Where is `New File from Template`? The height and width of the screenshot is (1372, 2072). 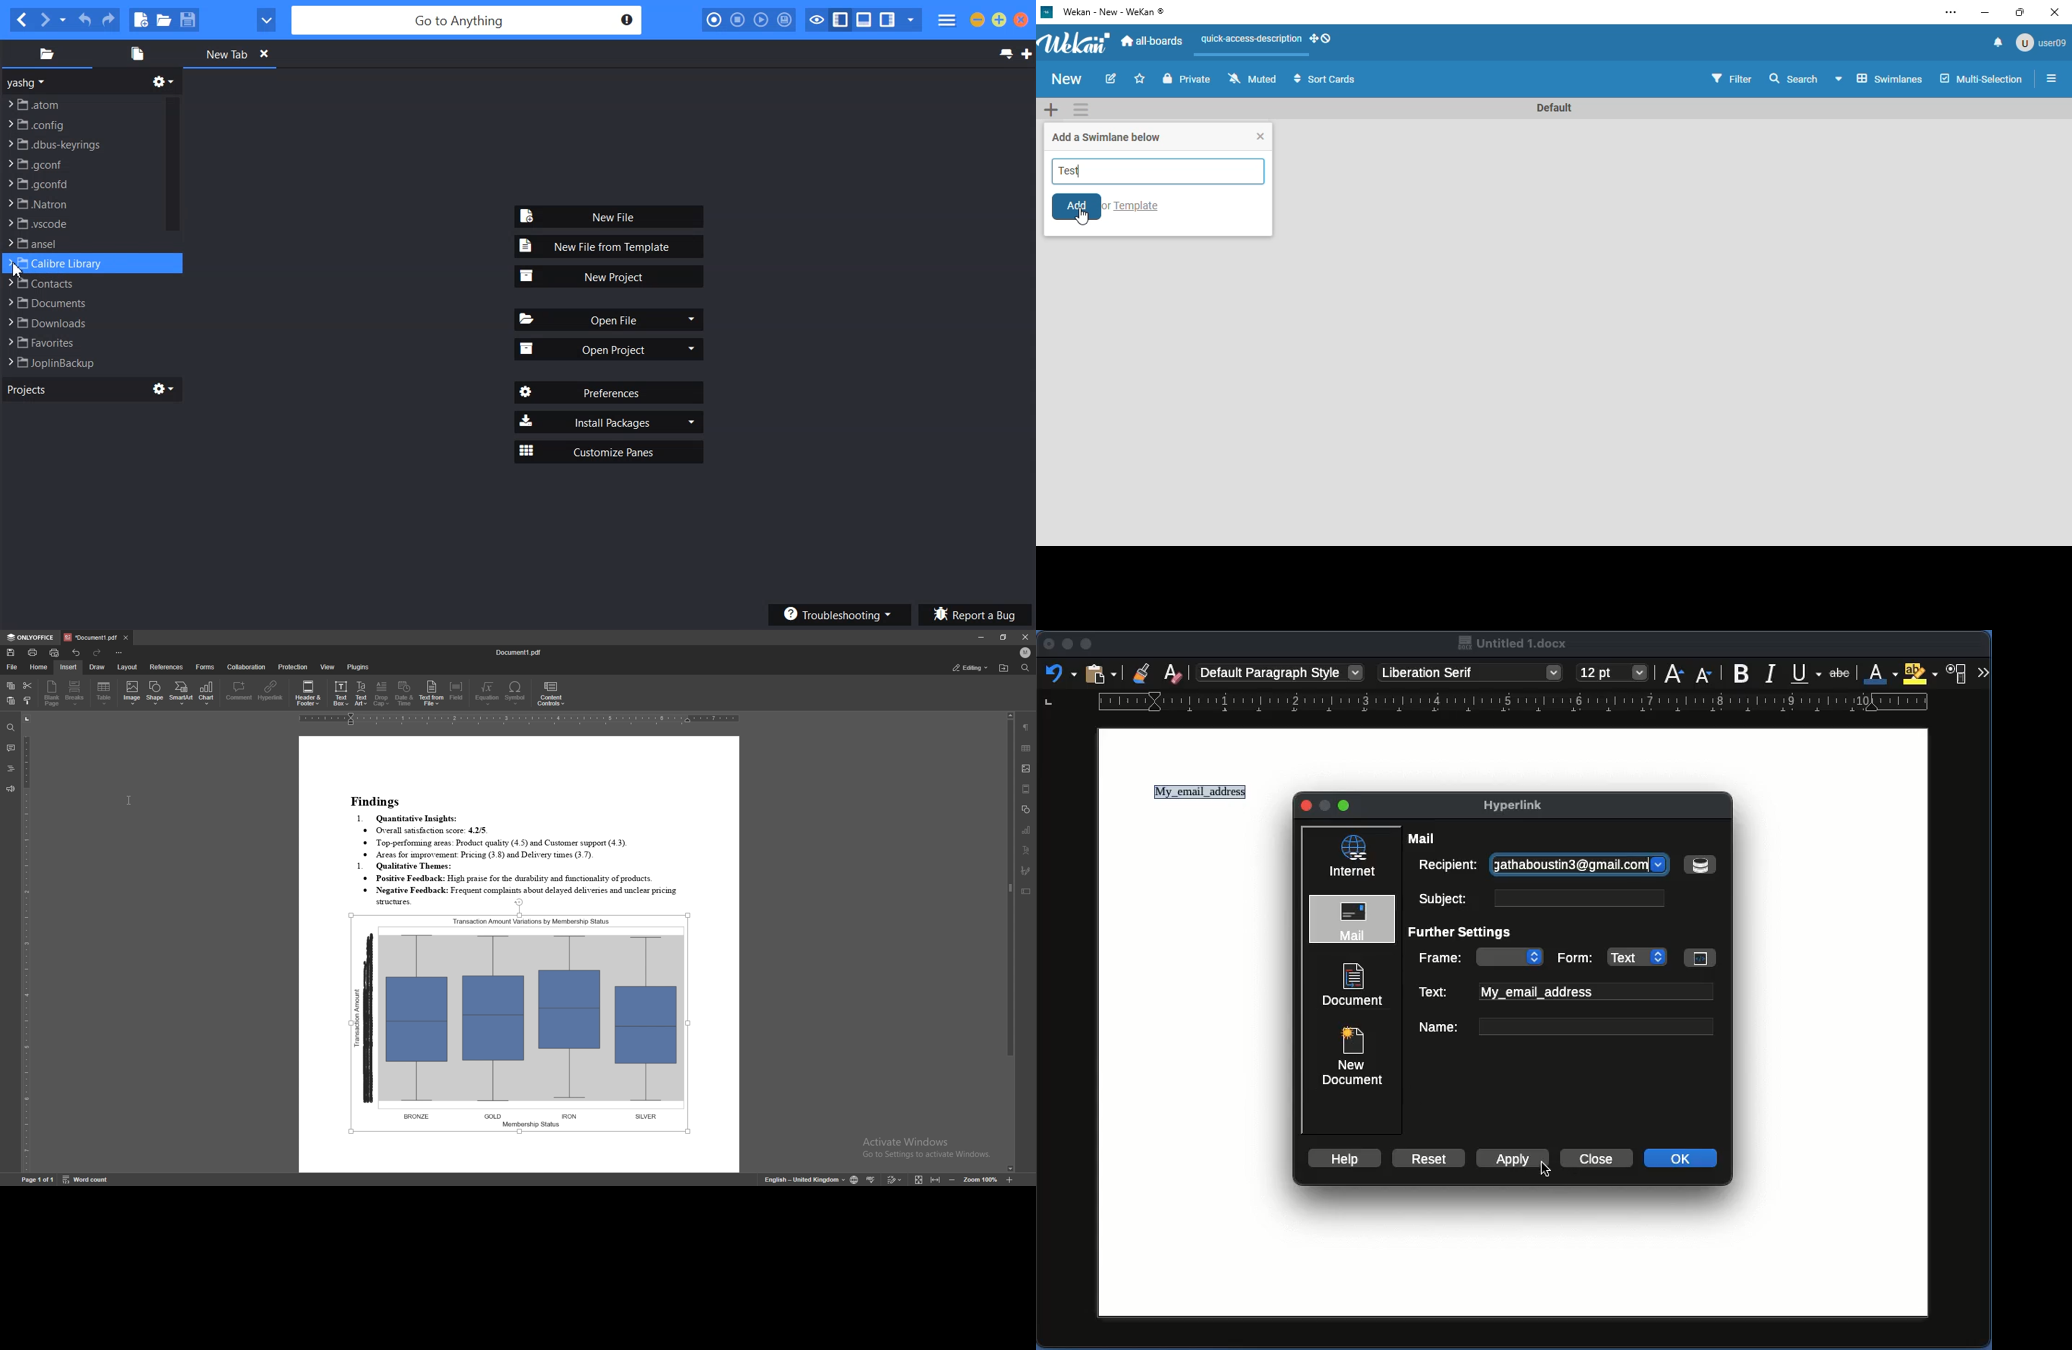 New File from Template is located at coordinates (610, 247).